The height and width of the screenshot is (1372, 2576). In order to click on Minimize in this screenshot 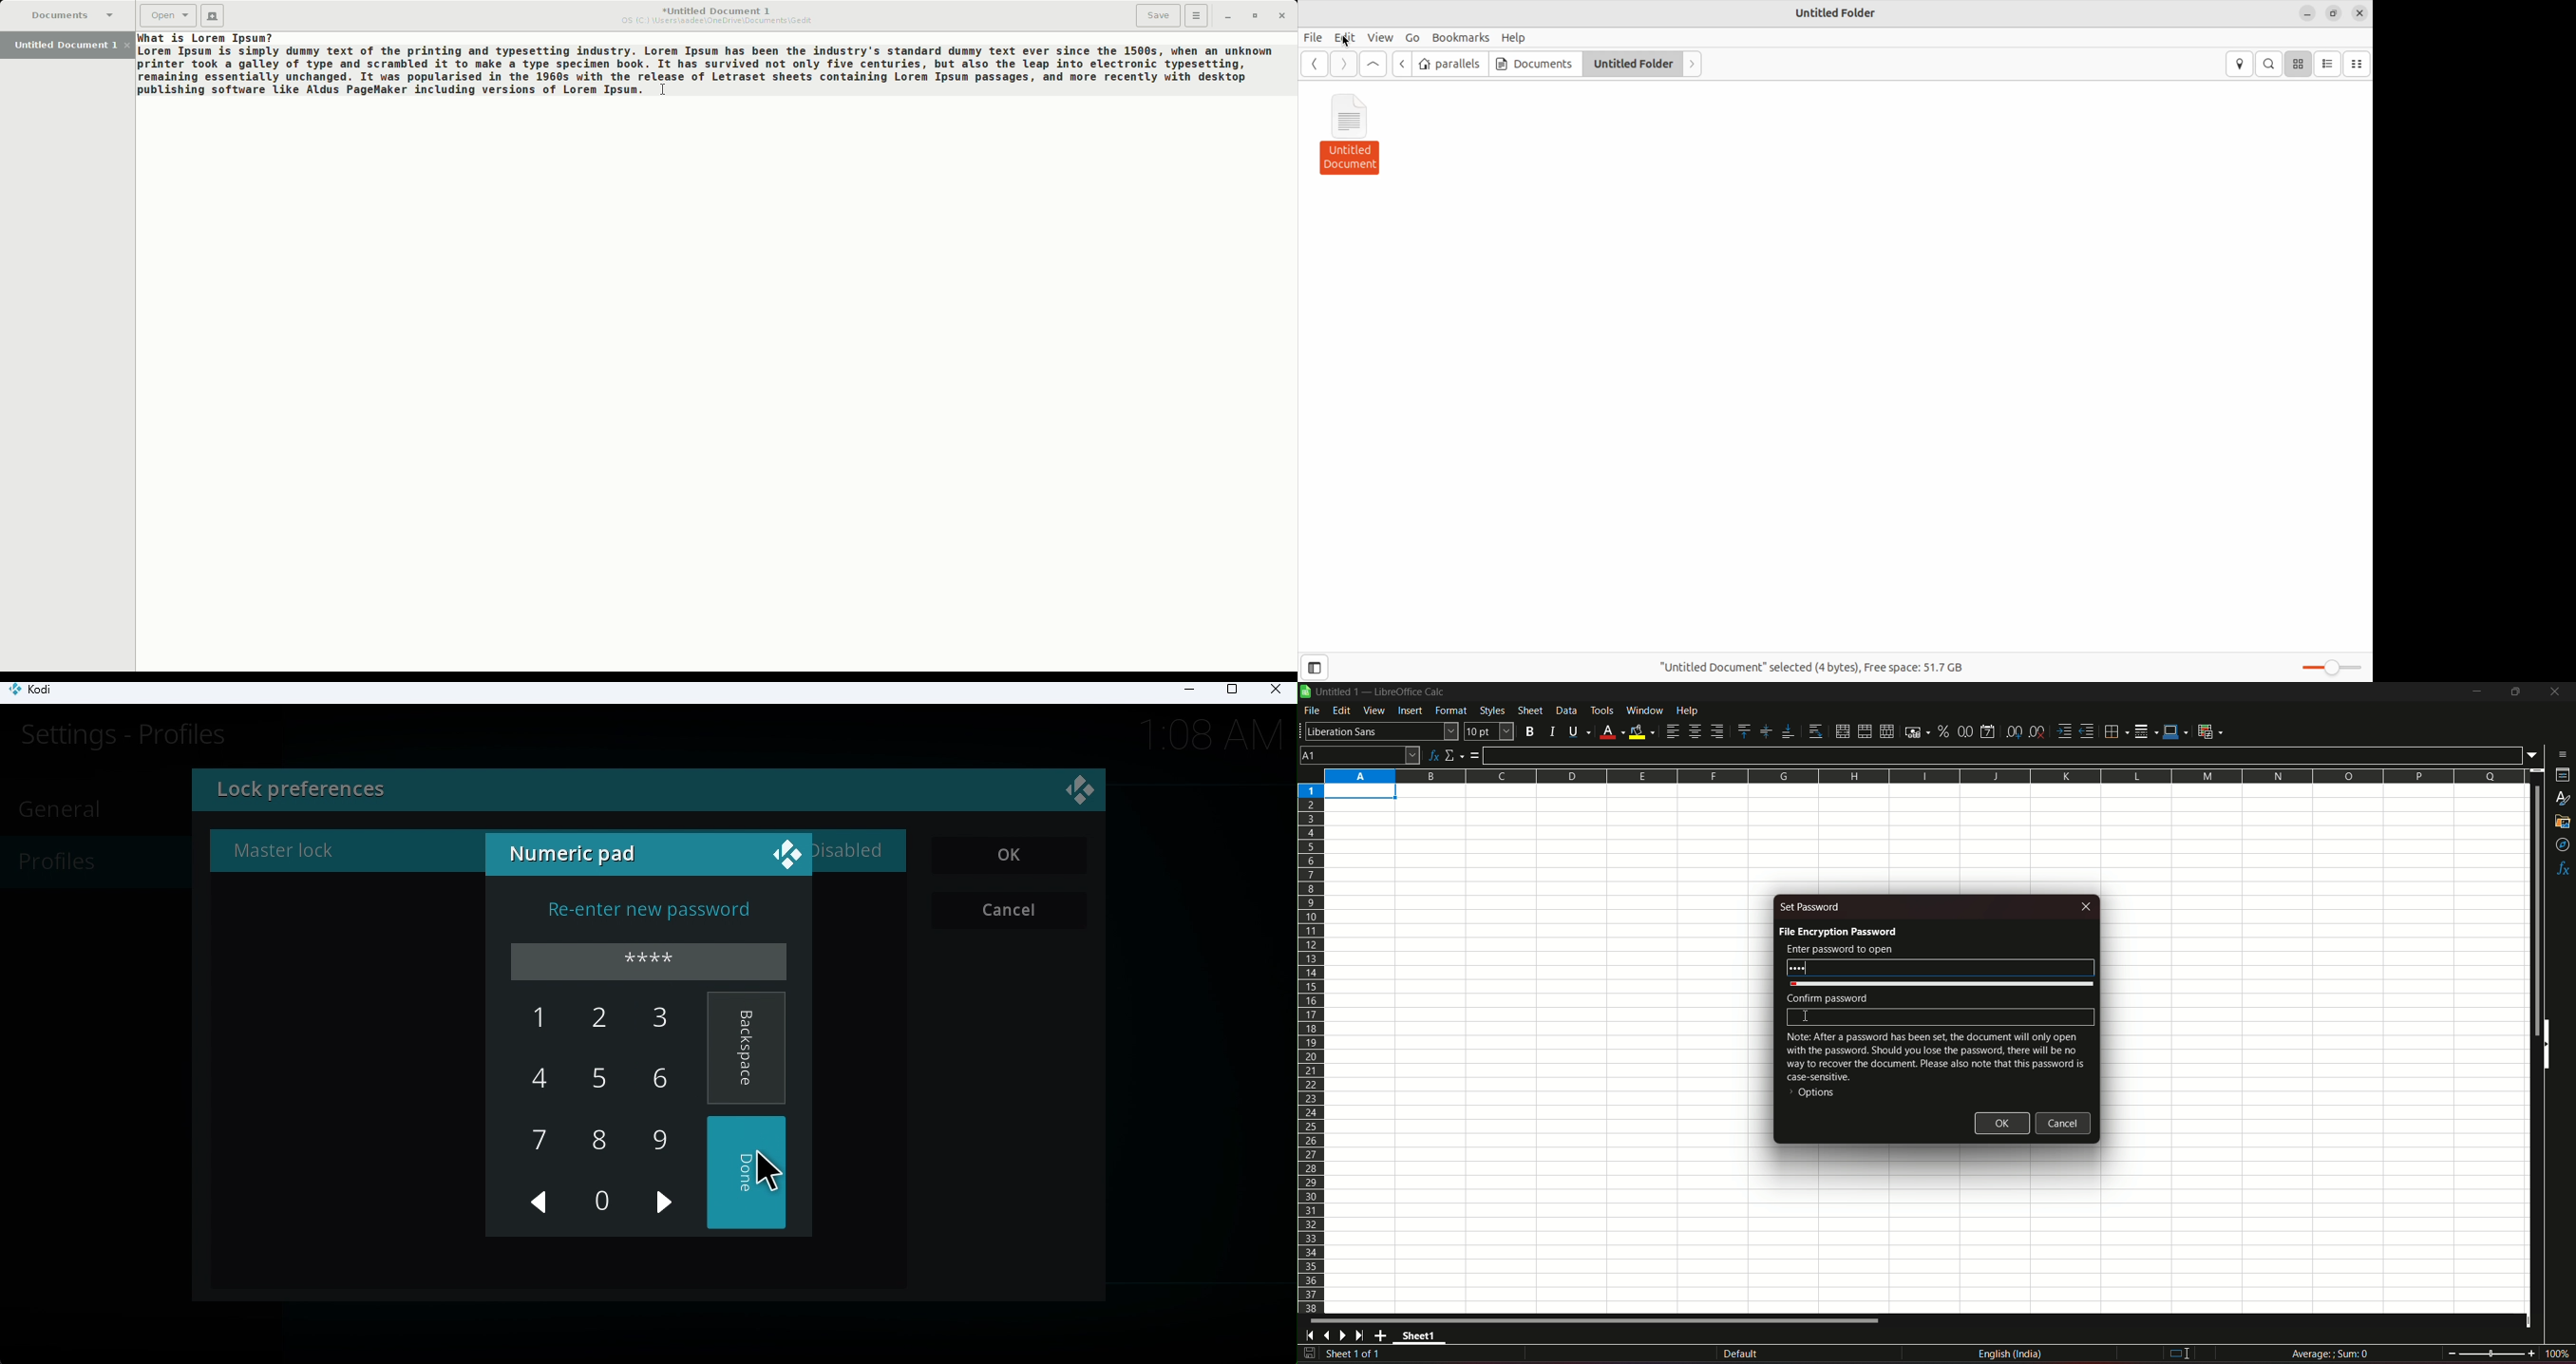, I will do `click(1183, 692)`.